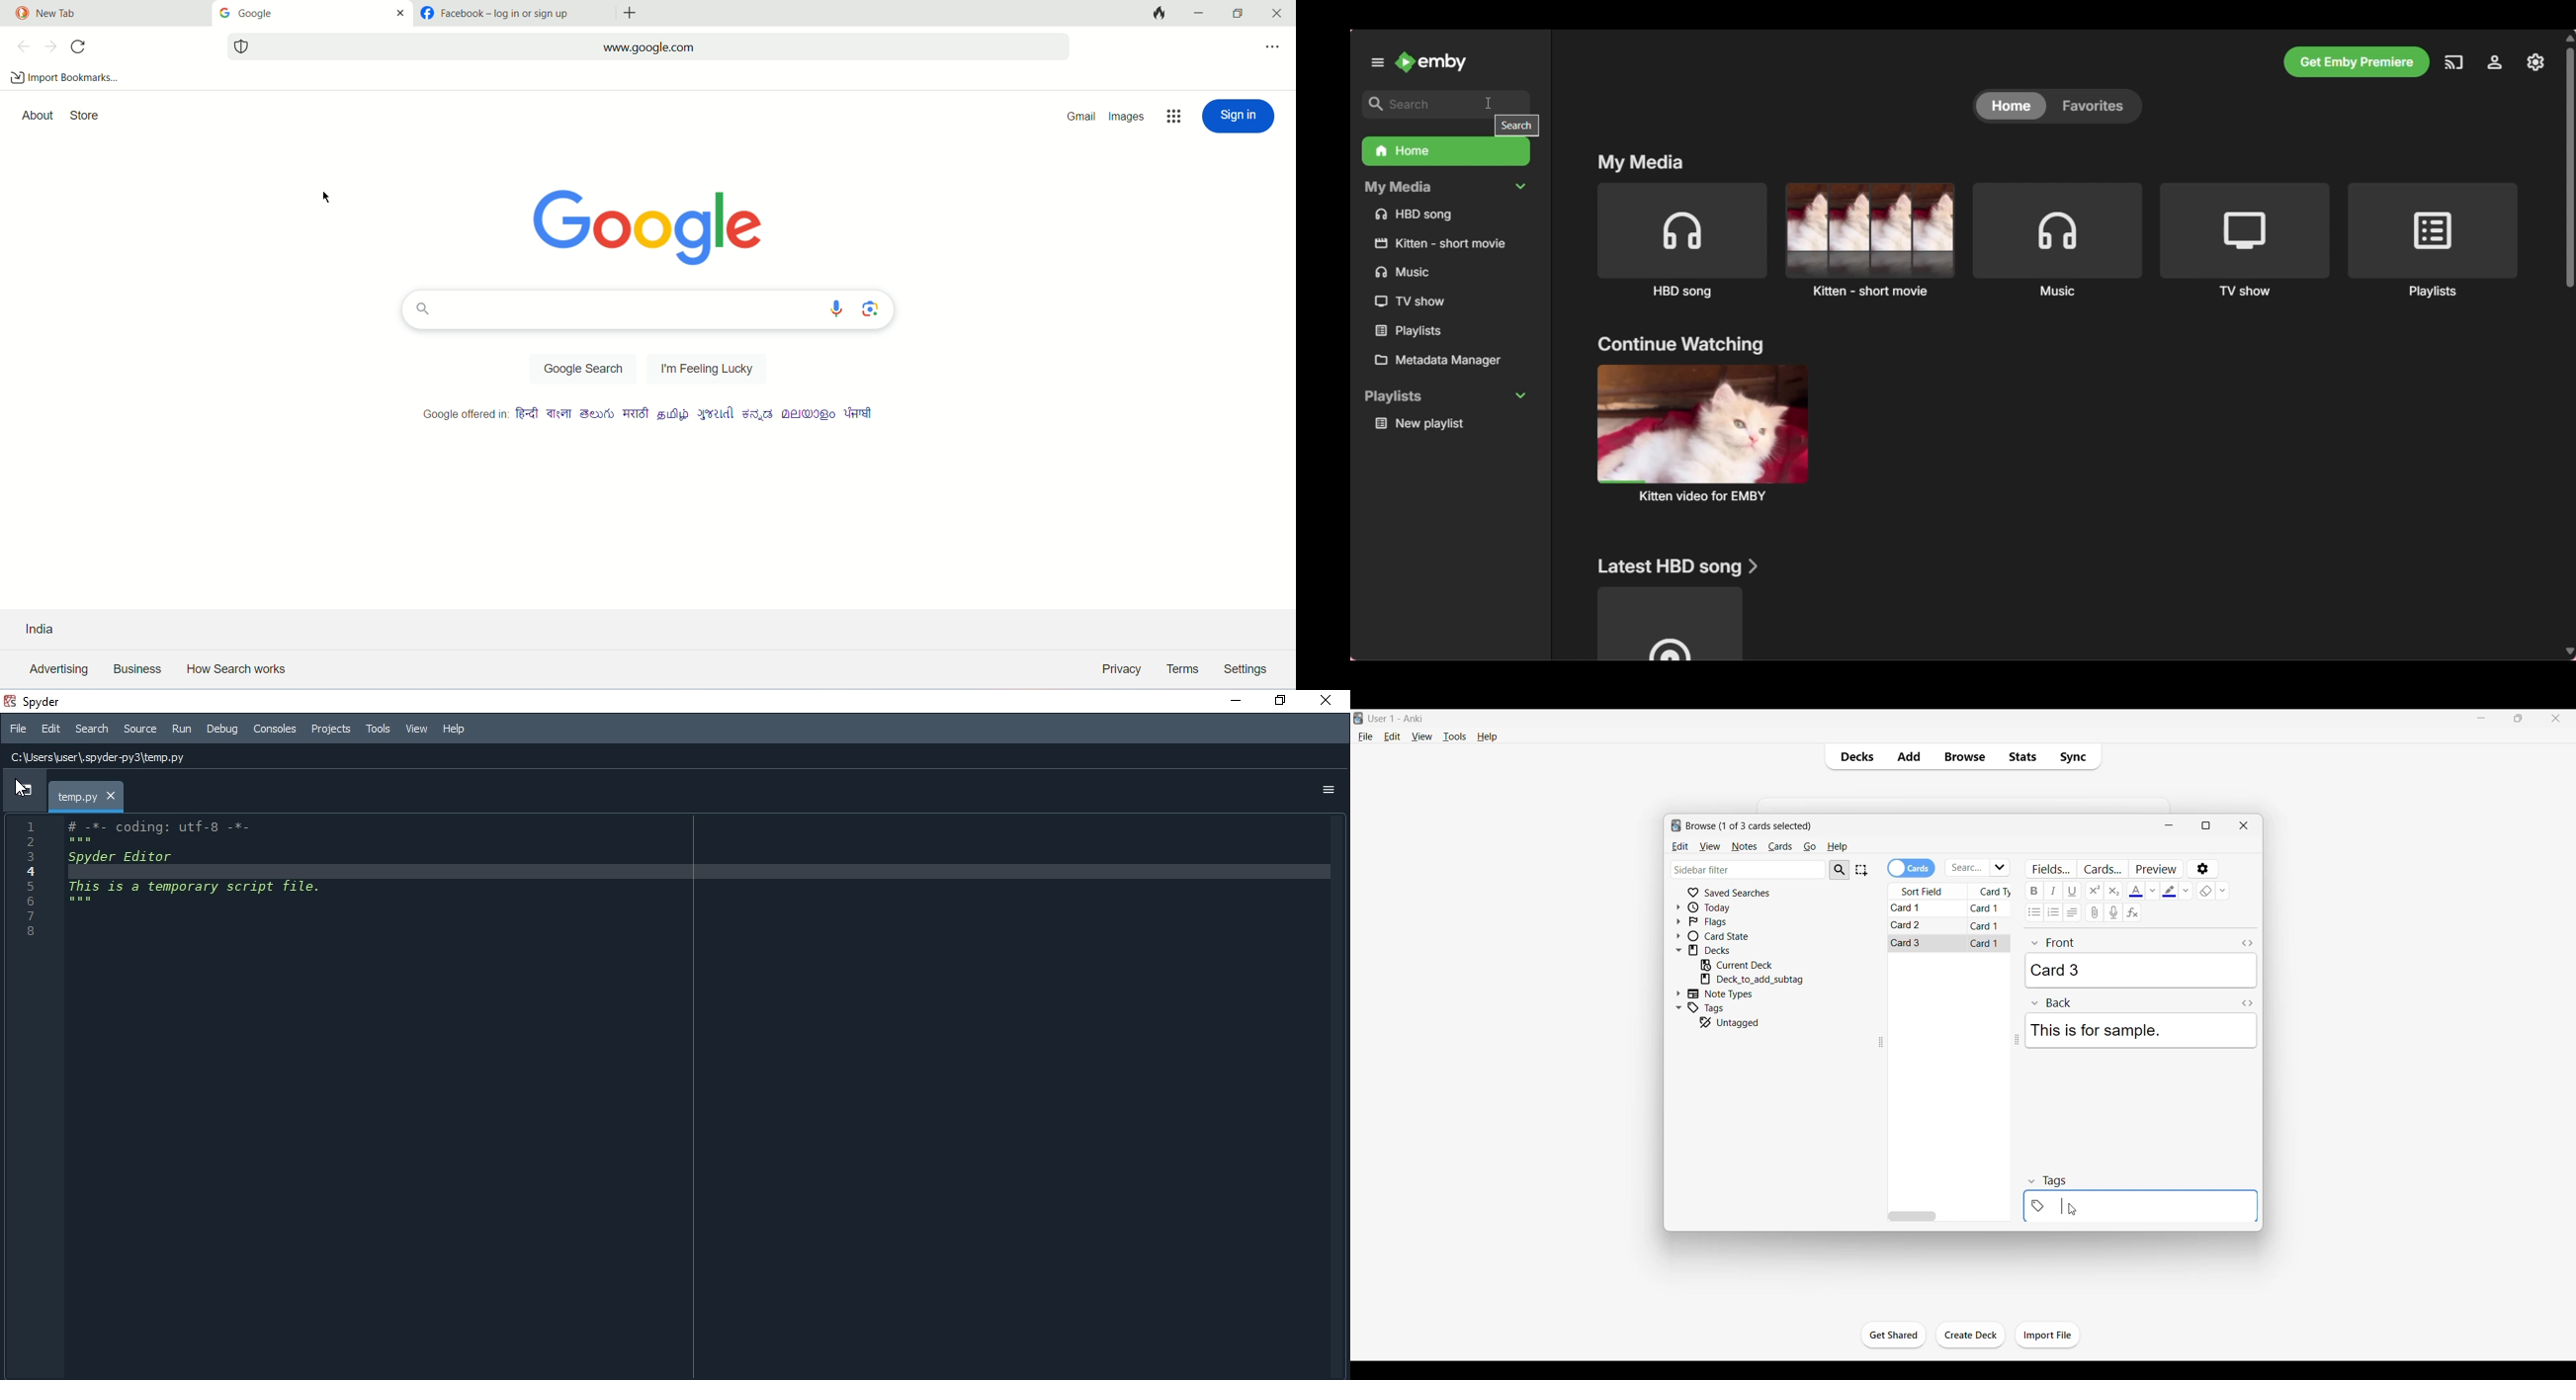  I want to click on Tools, so click(379, 730).